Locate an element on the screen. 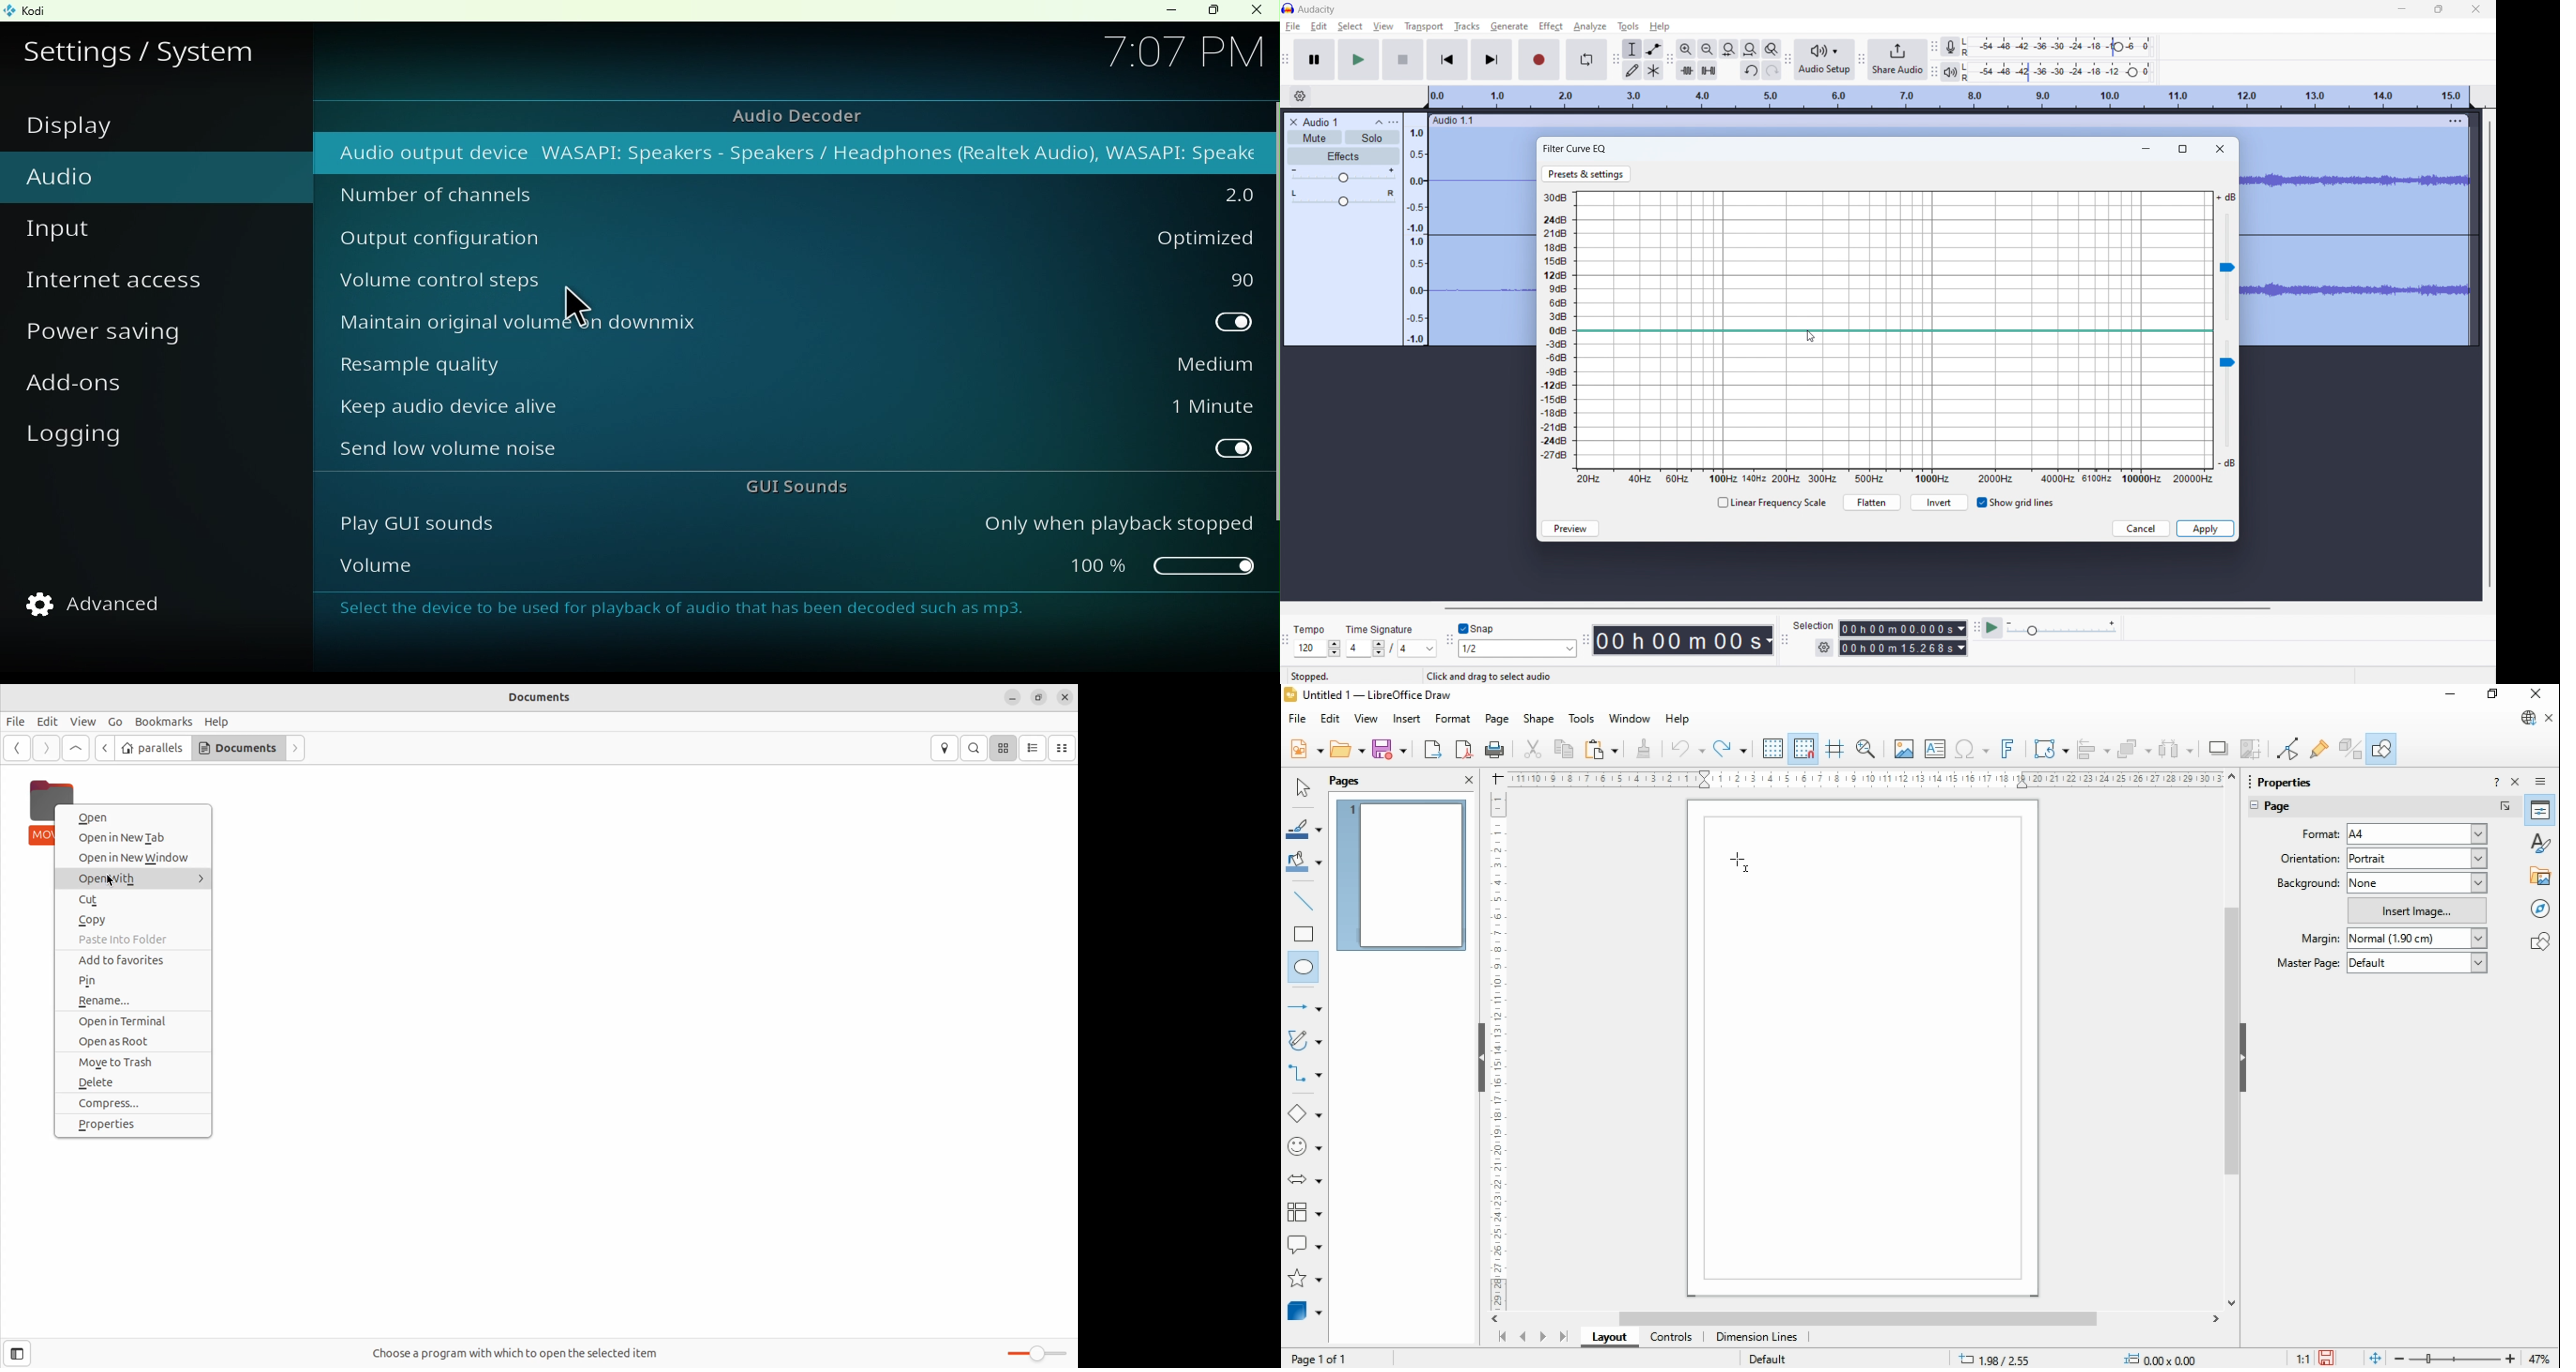 The width and height of the screenshot is (2576, 1372). master page is located at coordinates (2310, 962).